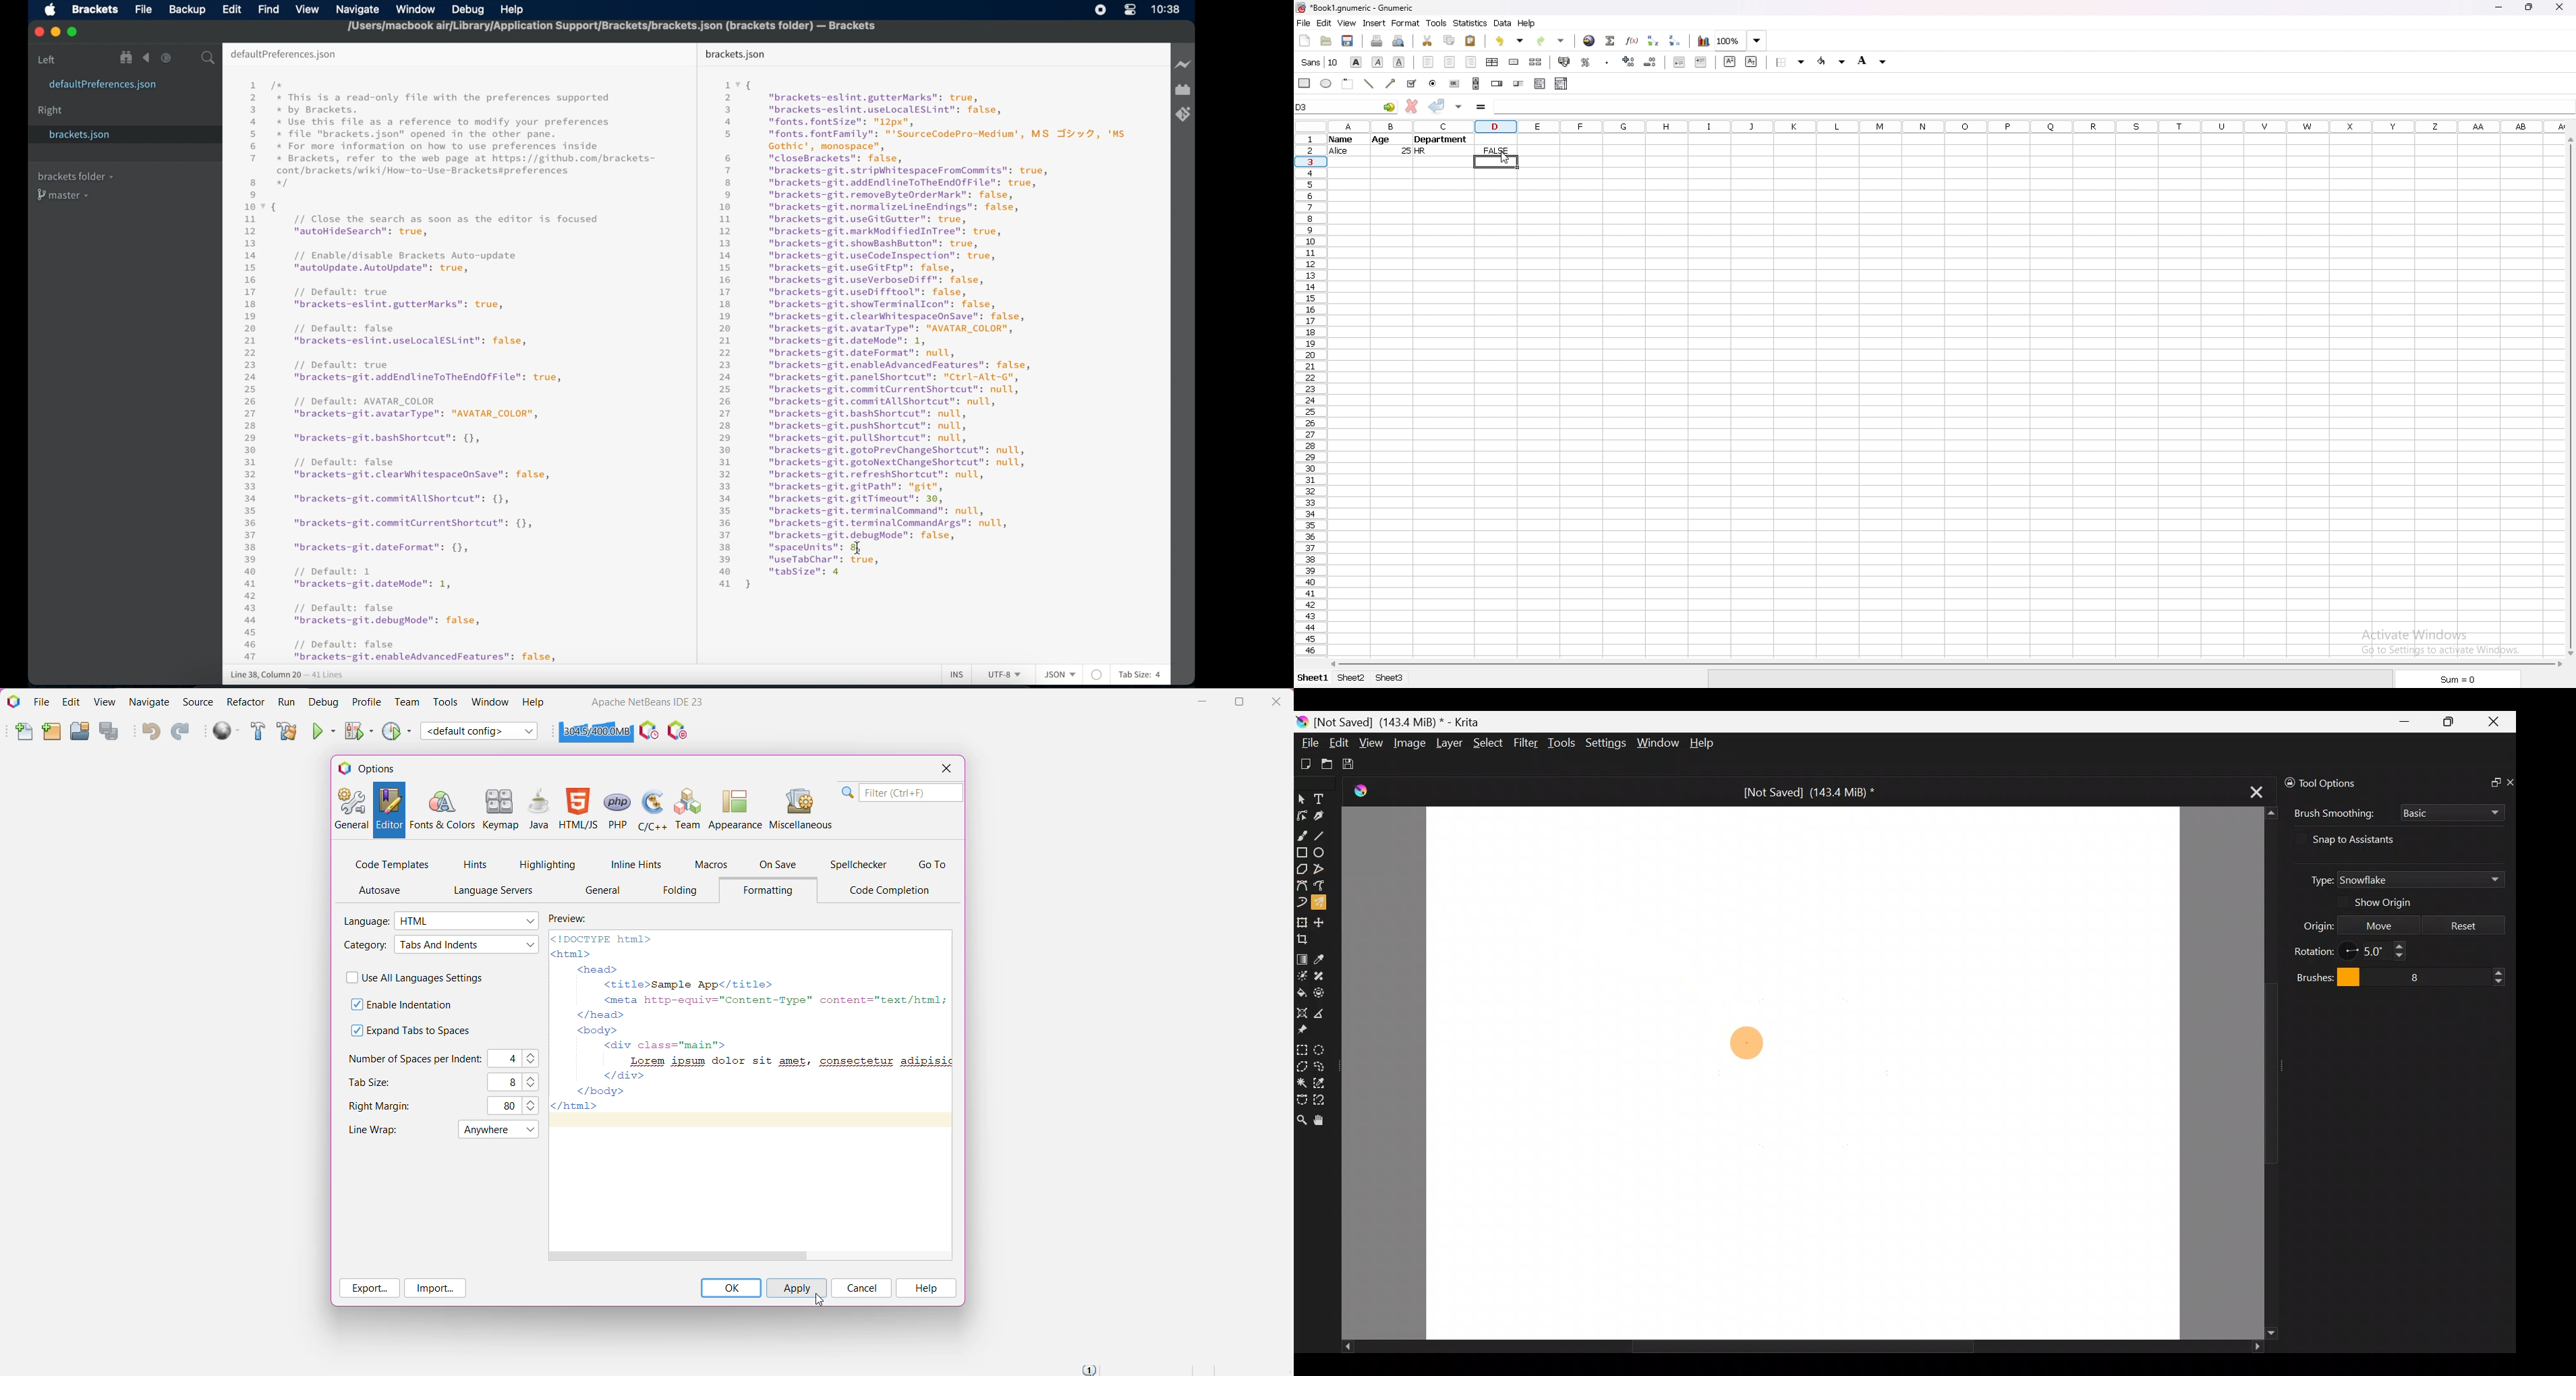 The width and height of the screenshot is (2576, 1400). Describe the element at coordinates (1710, 743) in the screenshot. I see `Help` at that location.